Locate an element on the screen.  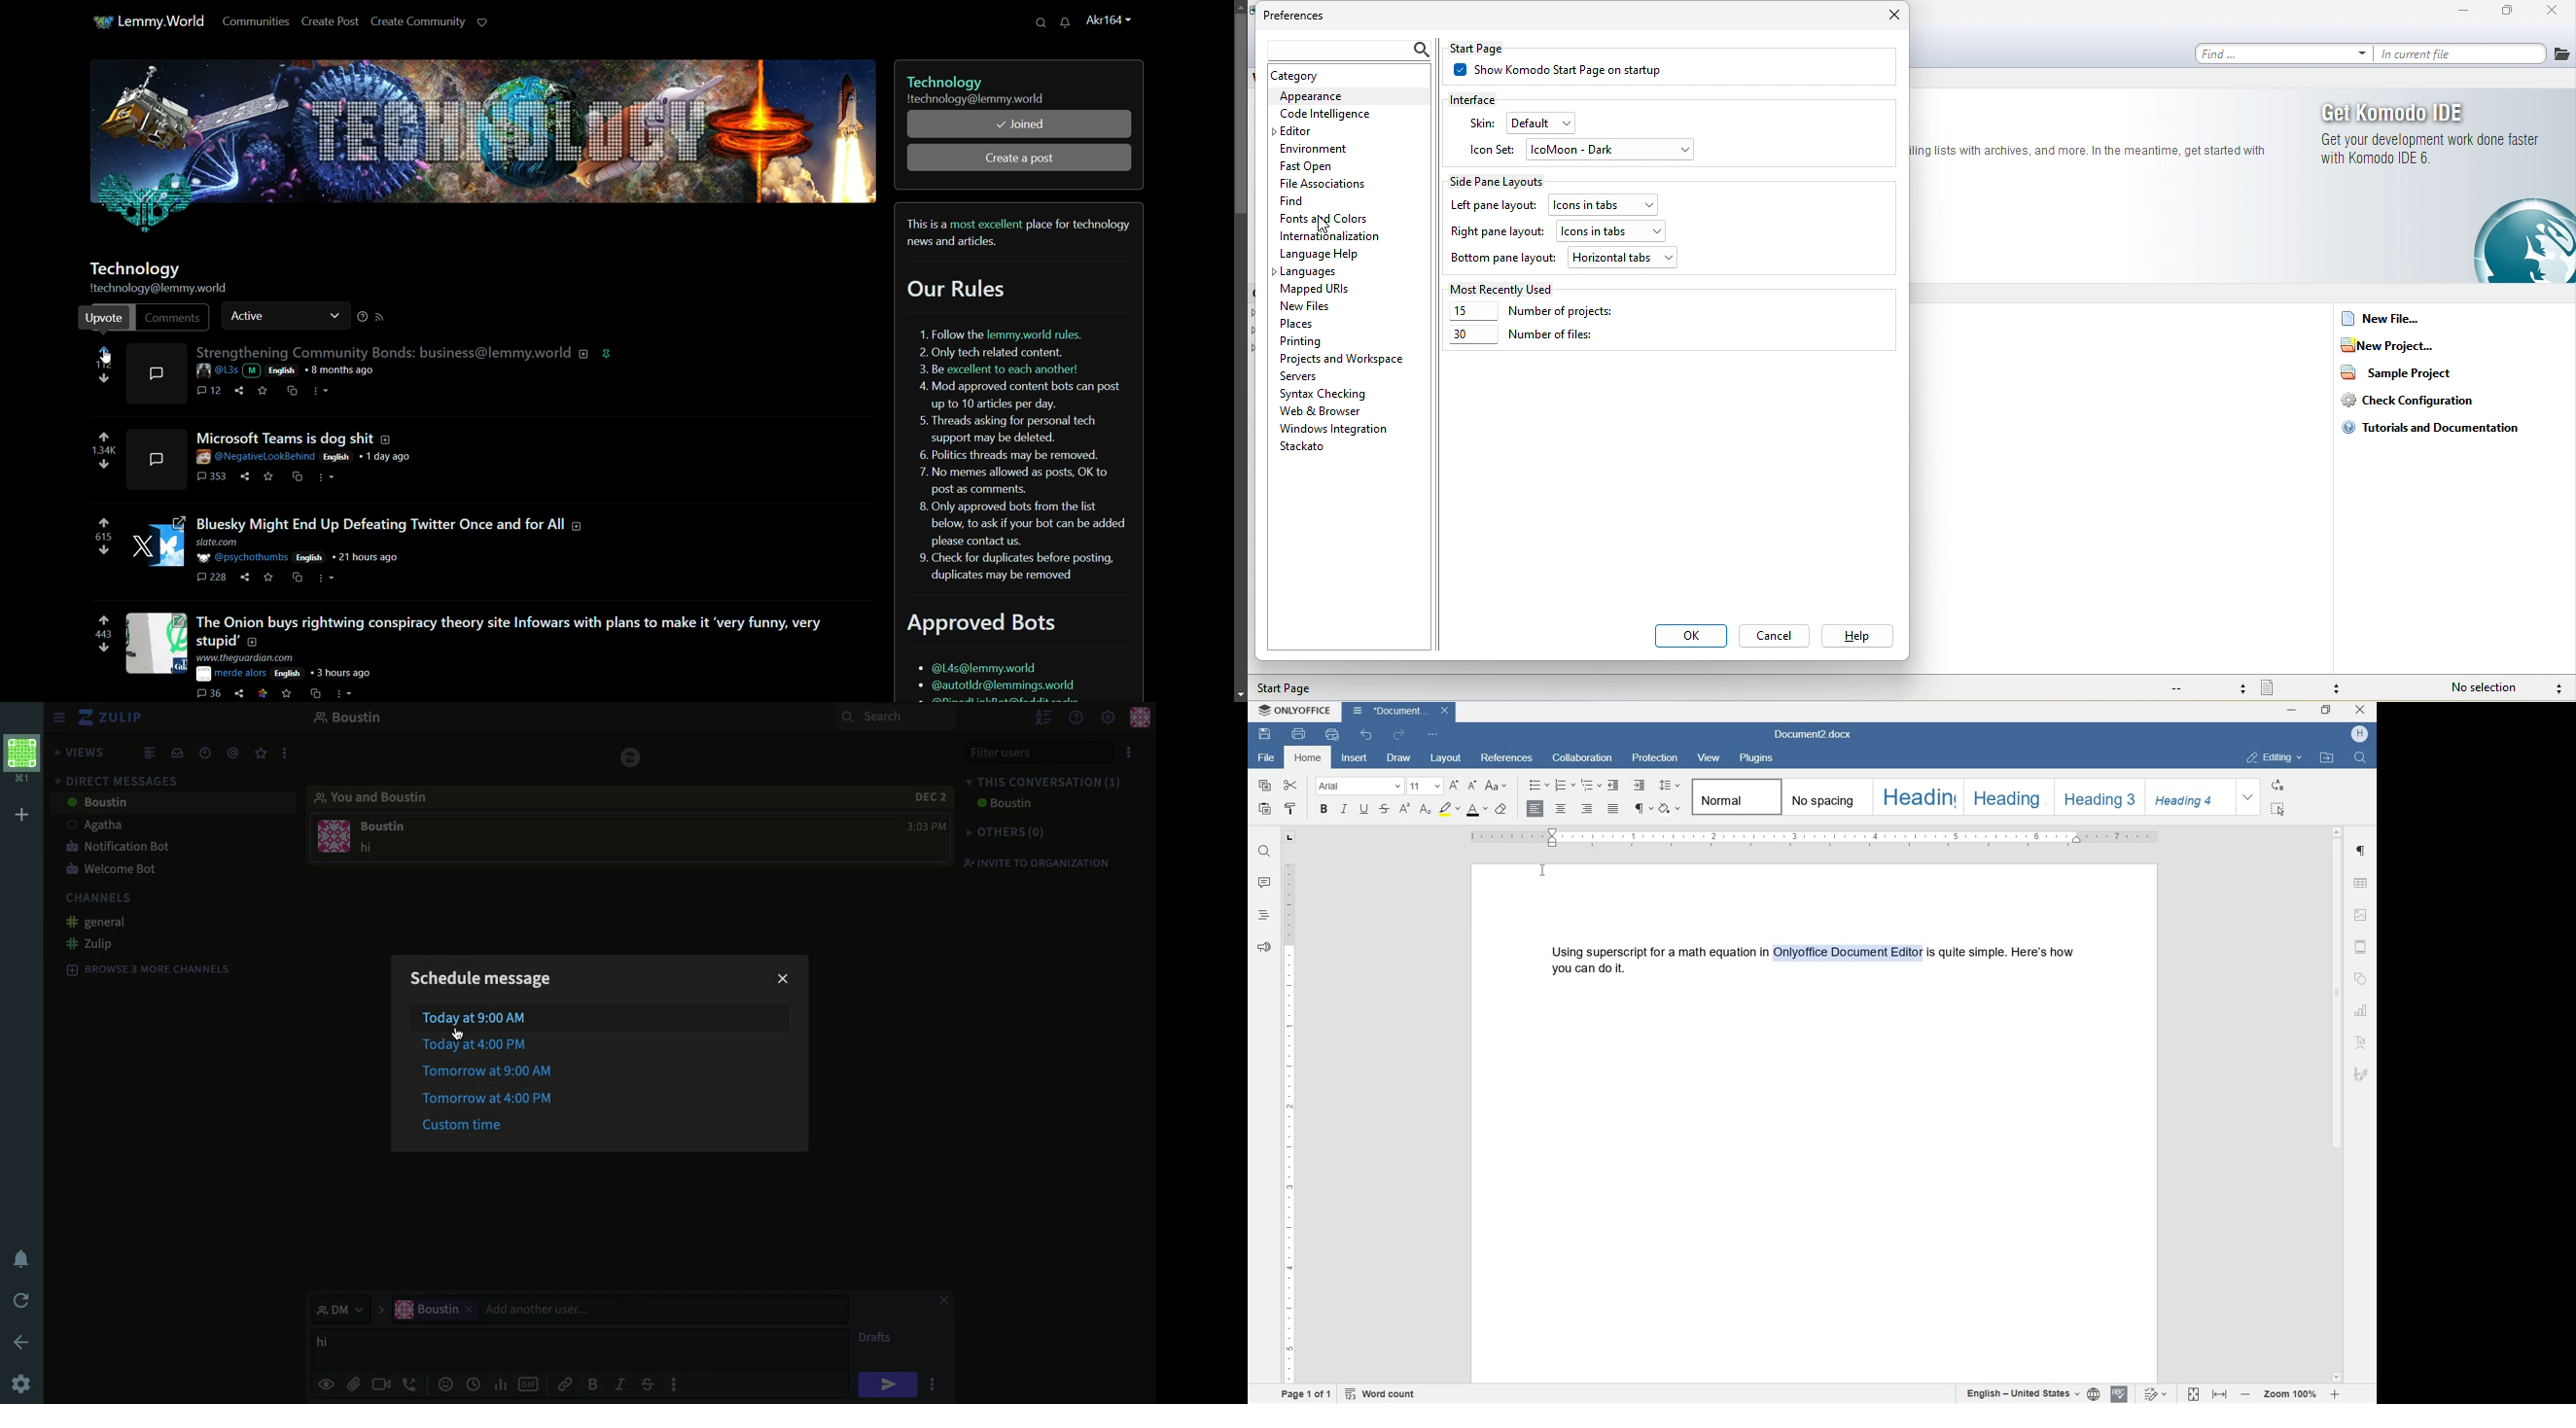
minimize is located at coordinates (2449, 11).